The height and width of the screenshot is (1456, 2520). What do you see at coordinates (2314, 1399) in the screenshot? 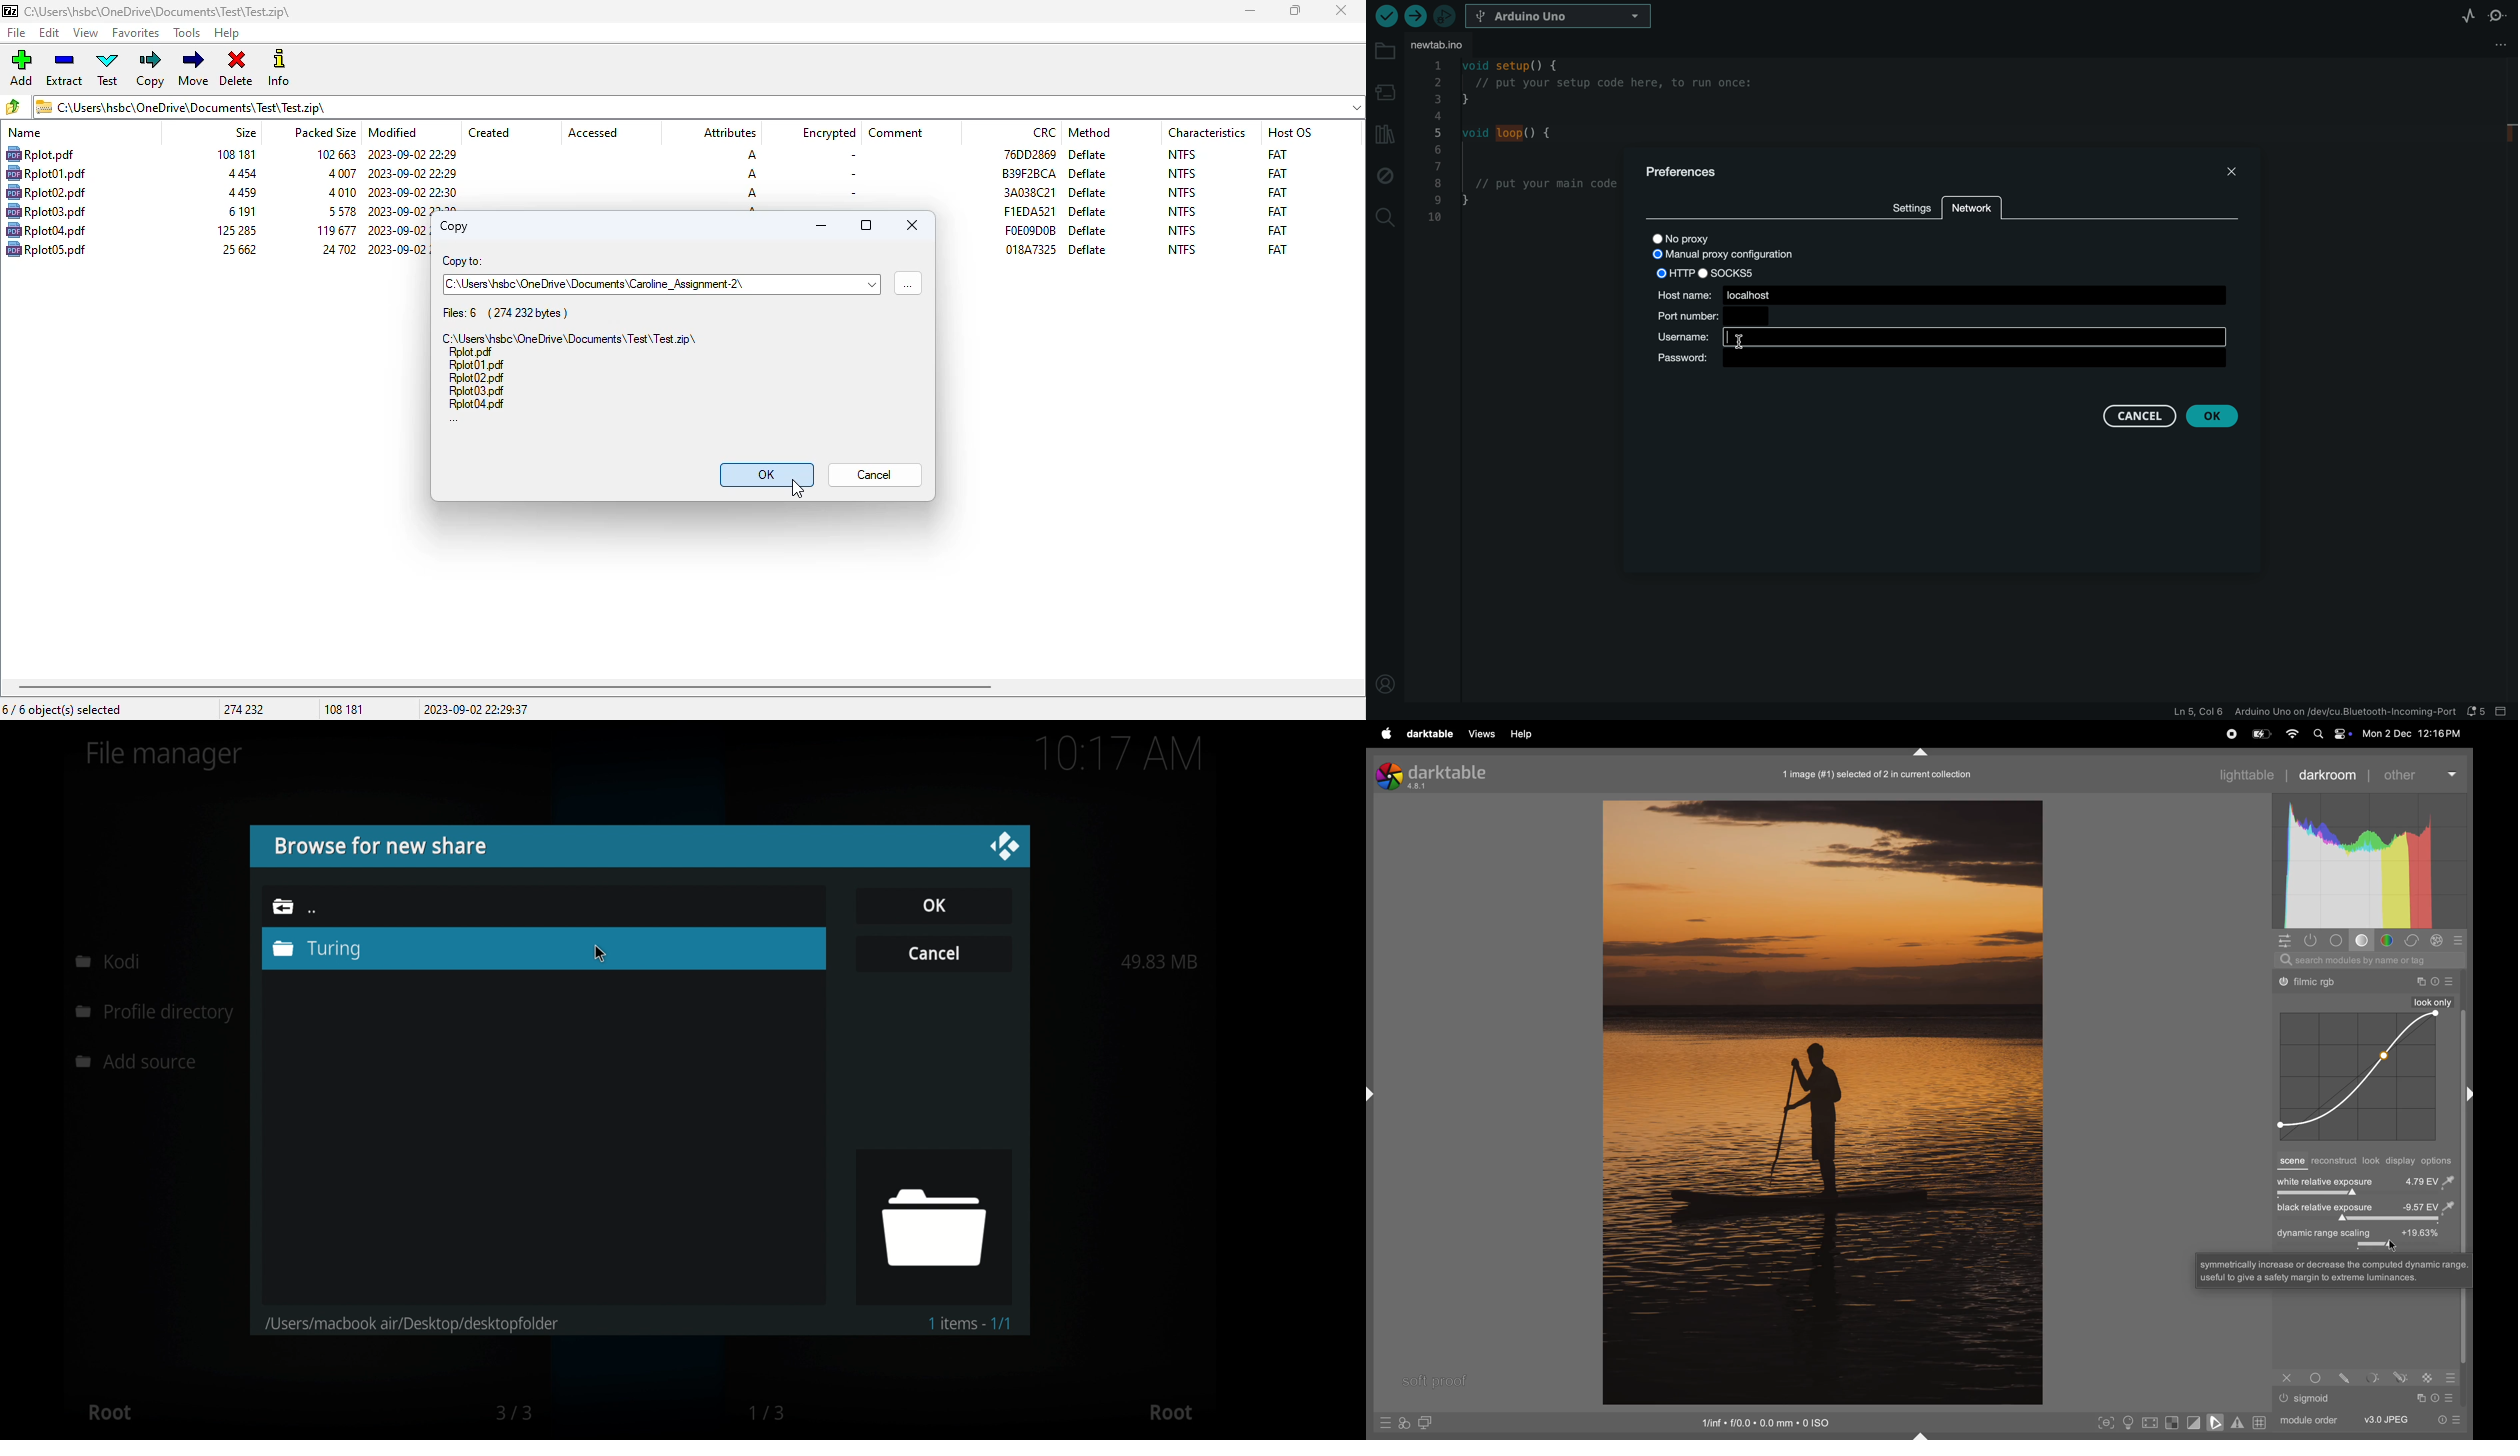
I see `` at bounding box center [2314, 1399].